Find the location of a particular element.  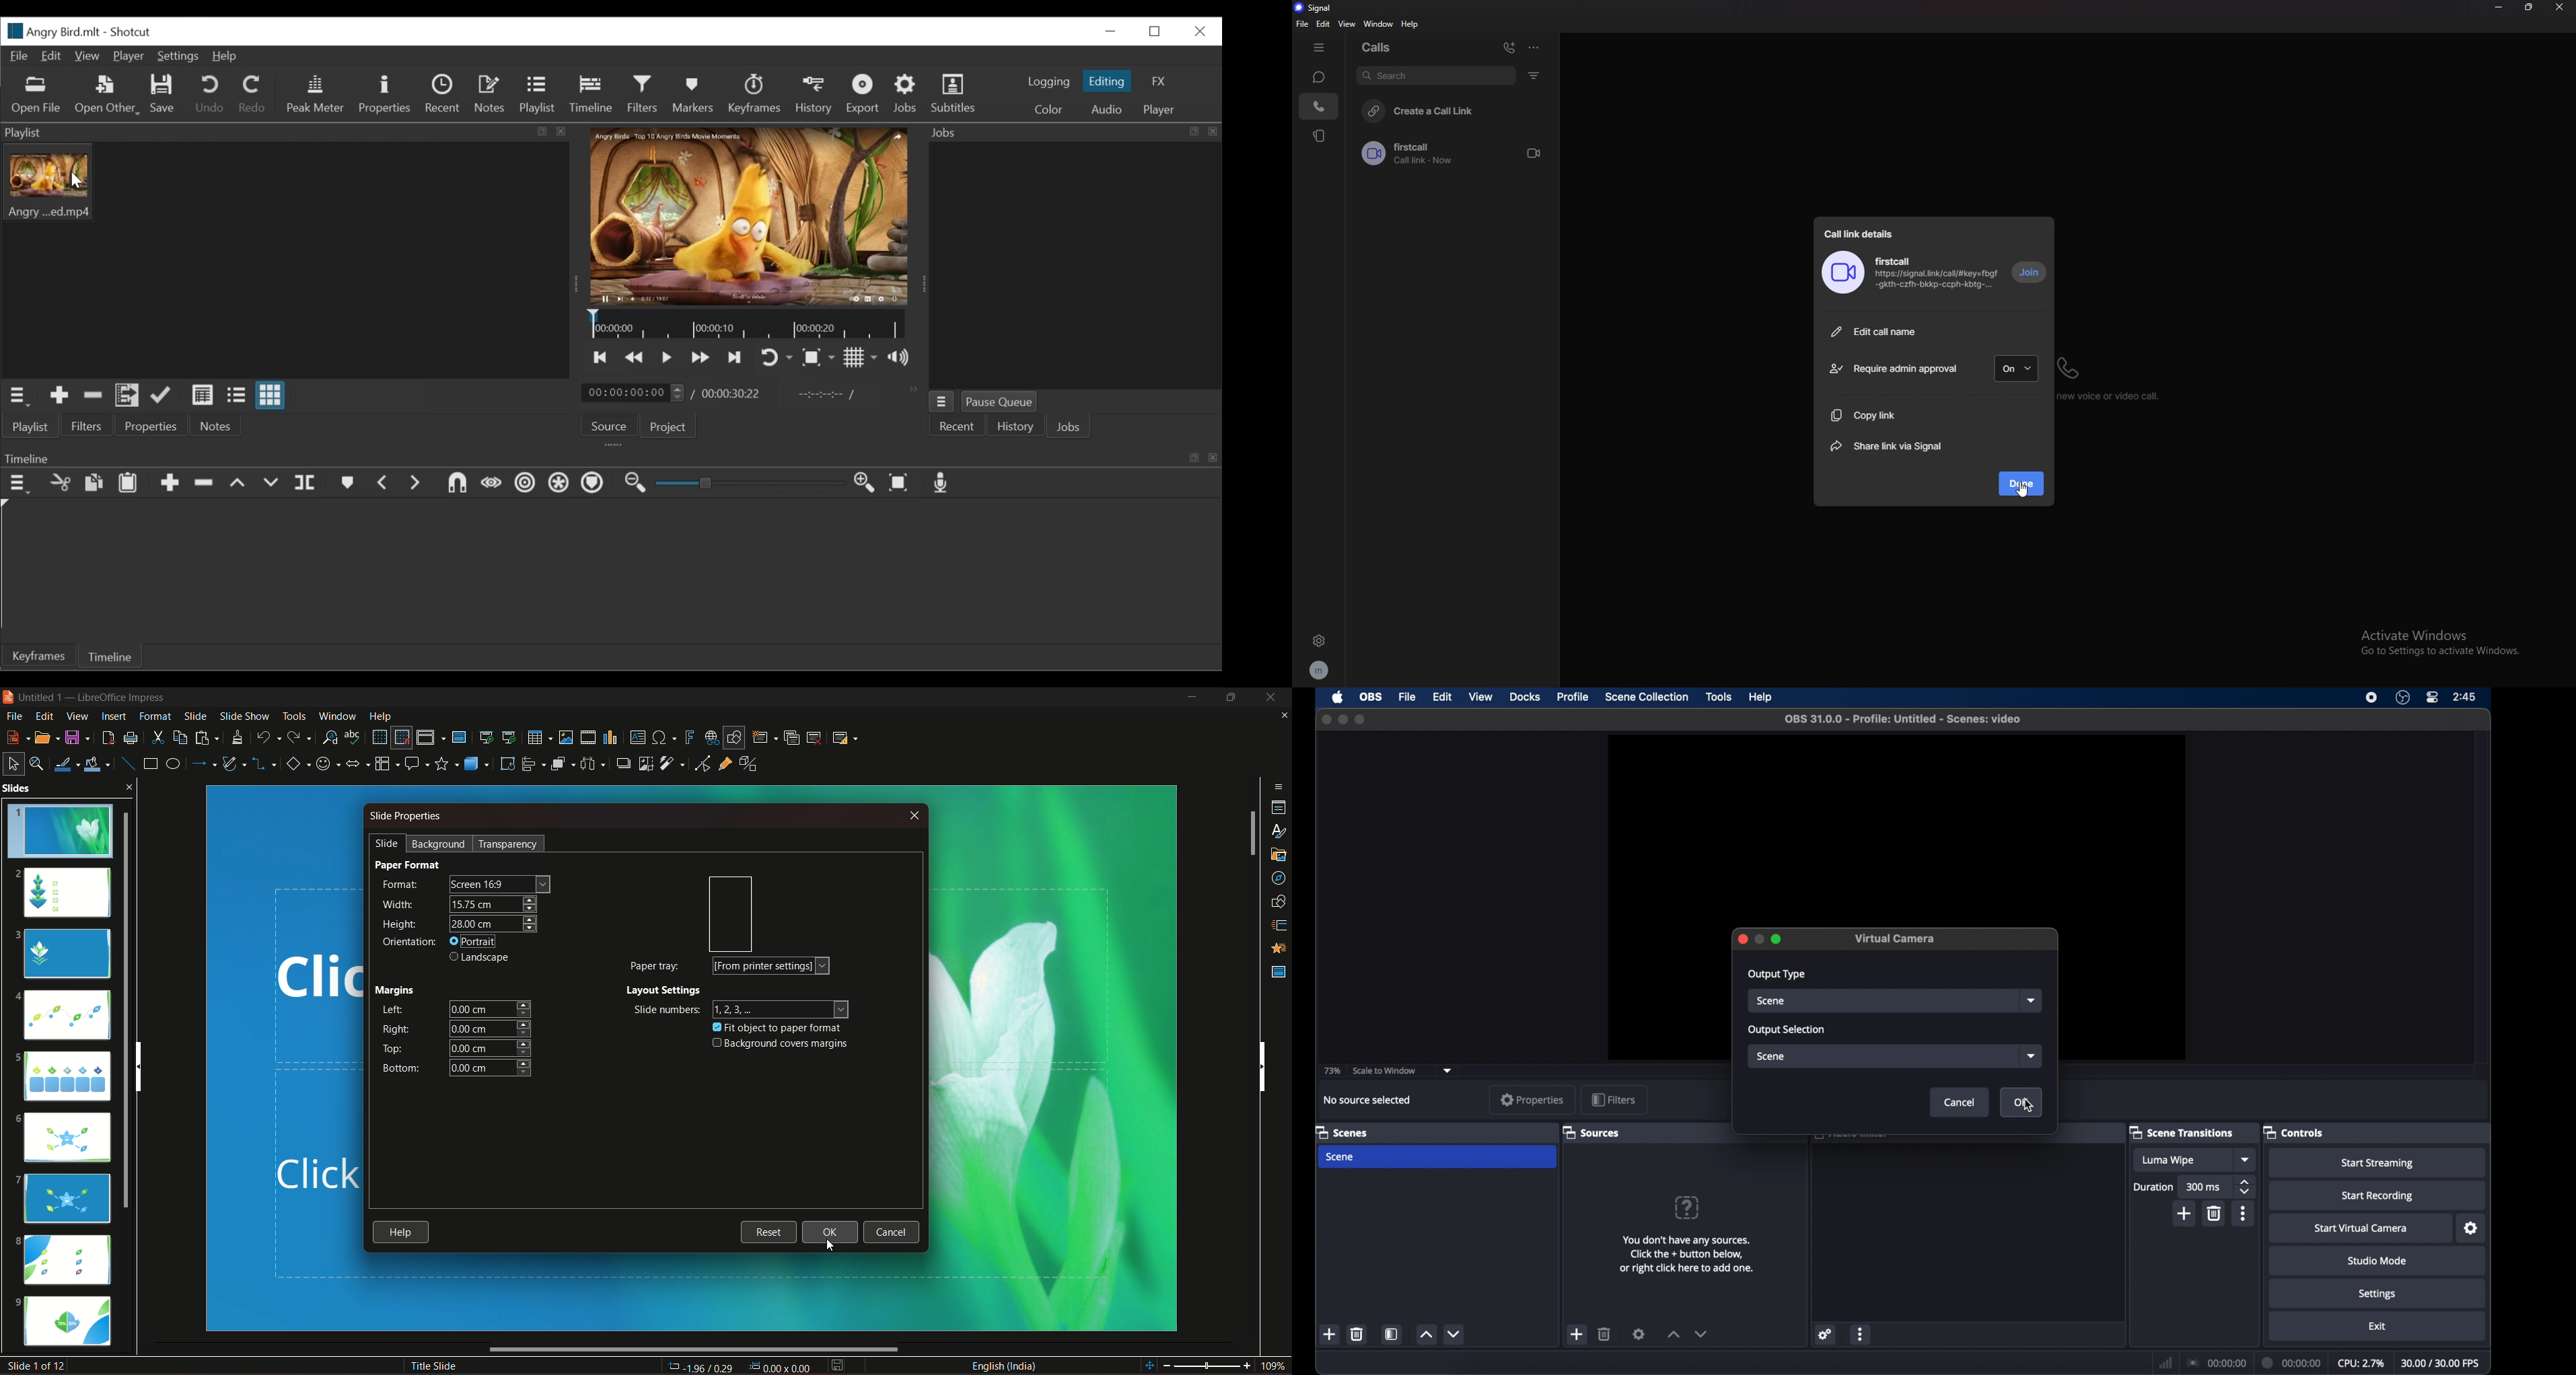

share link via signal is located at coordinates (1893, 447).